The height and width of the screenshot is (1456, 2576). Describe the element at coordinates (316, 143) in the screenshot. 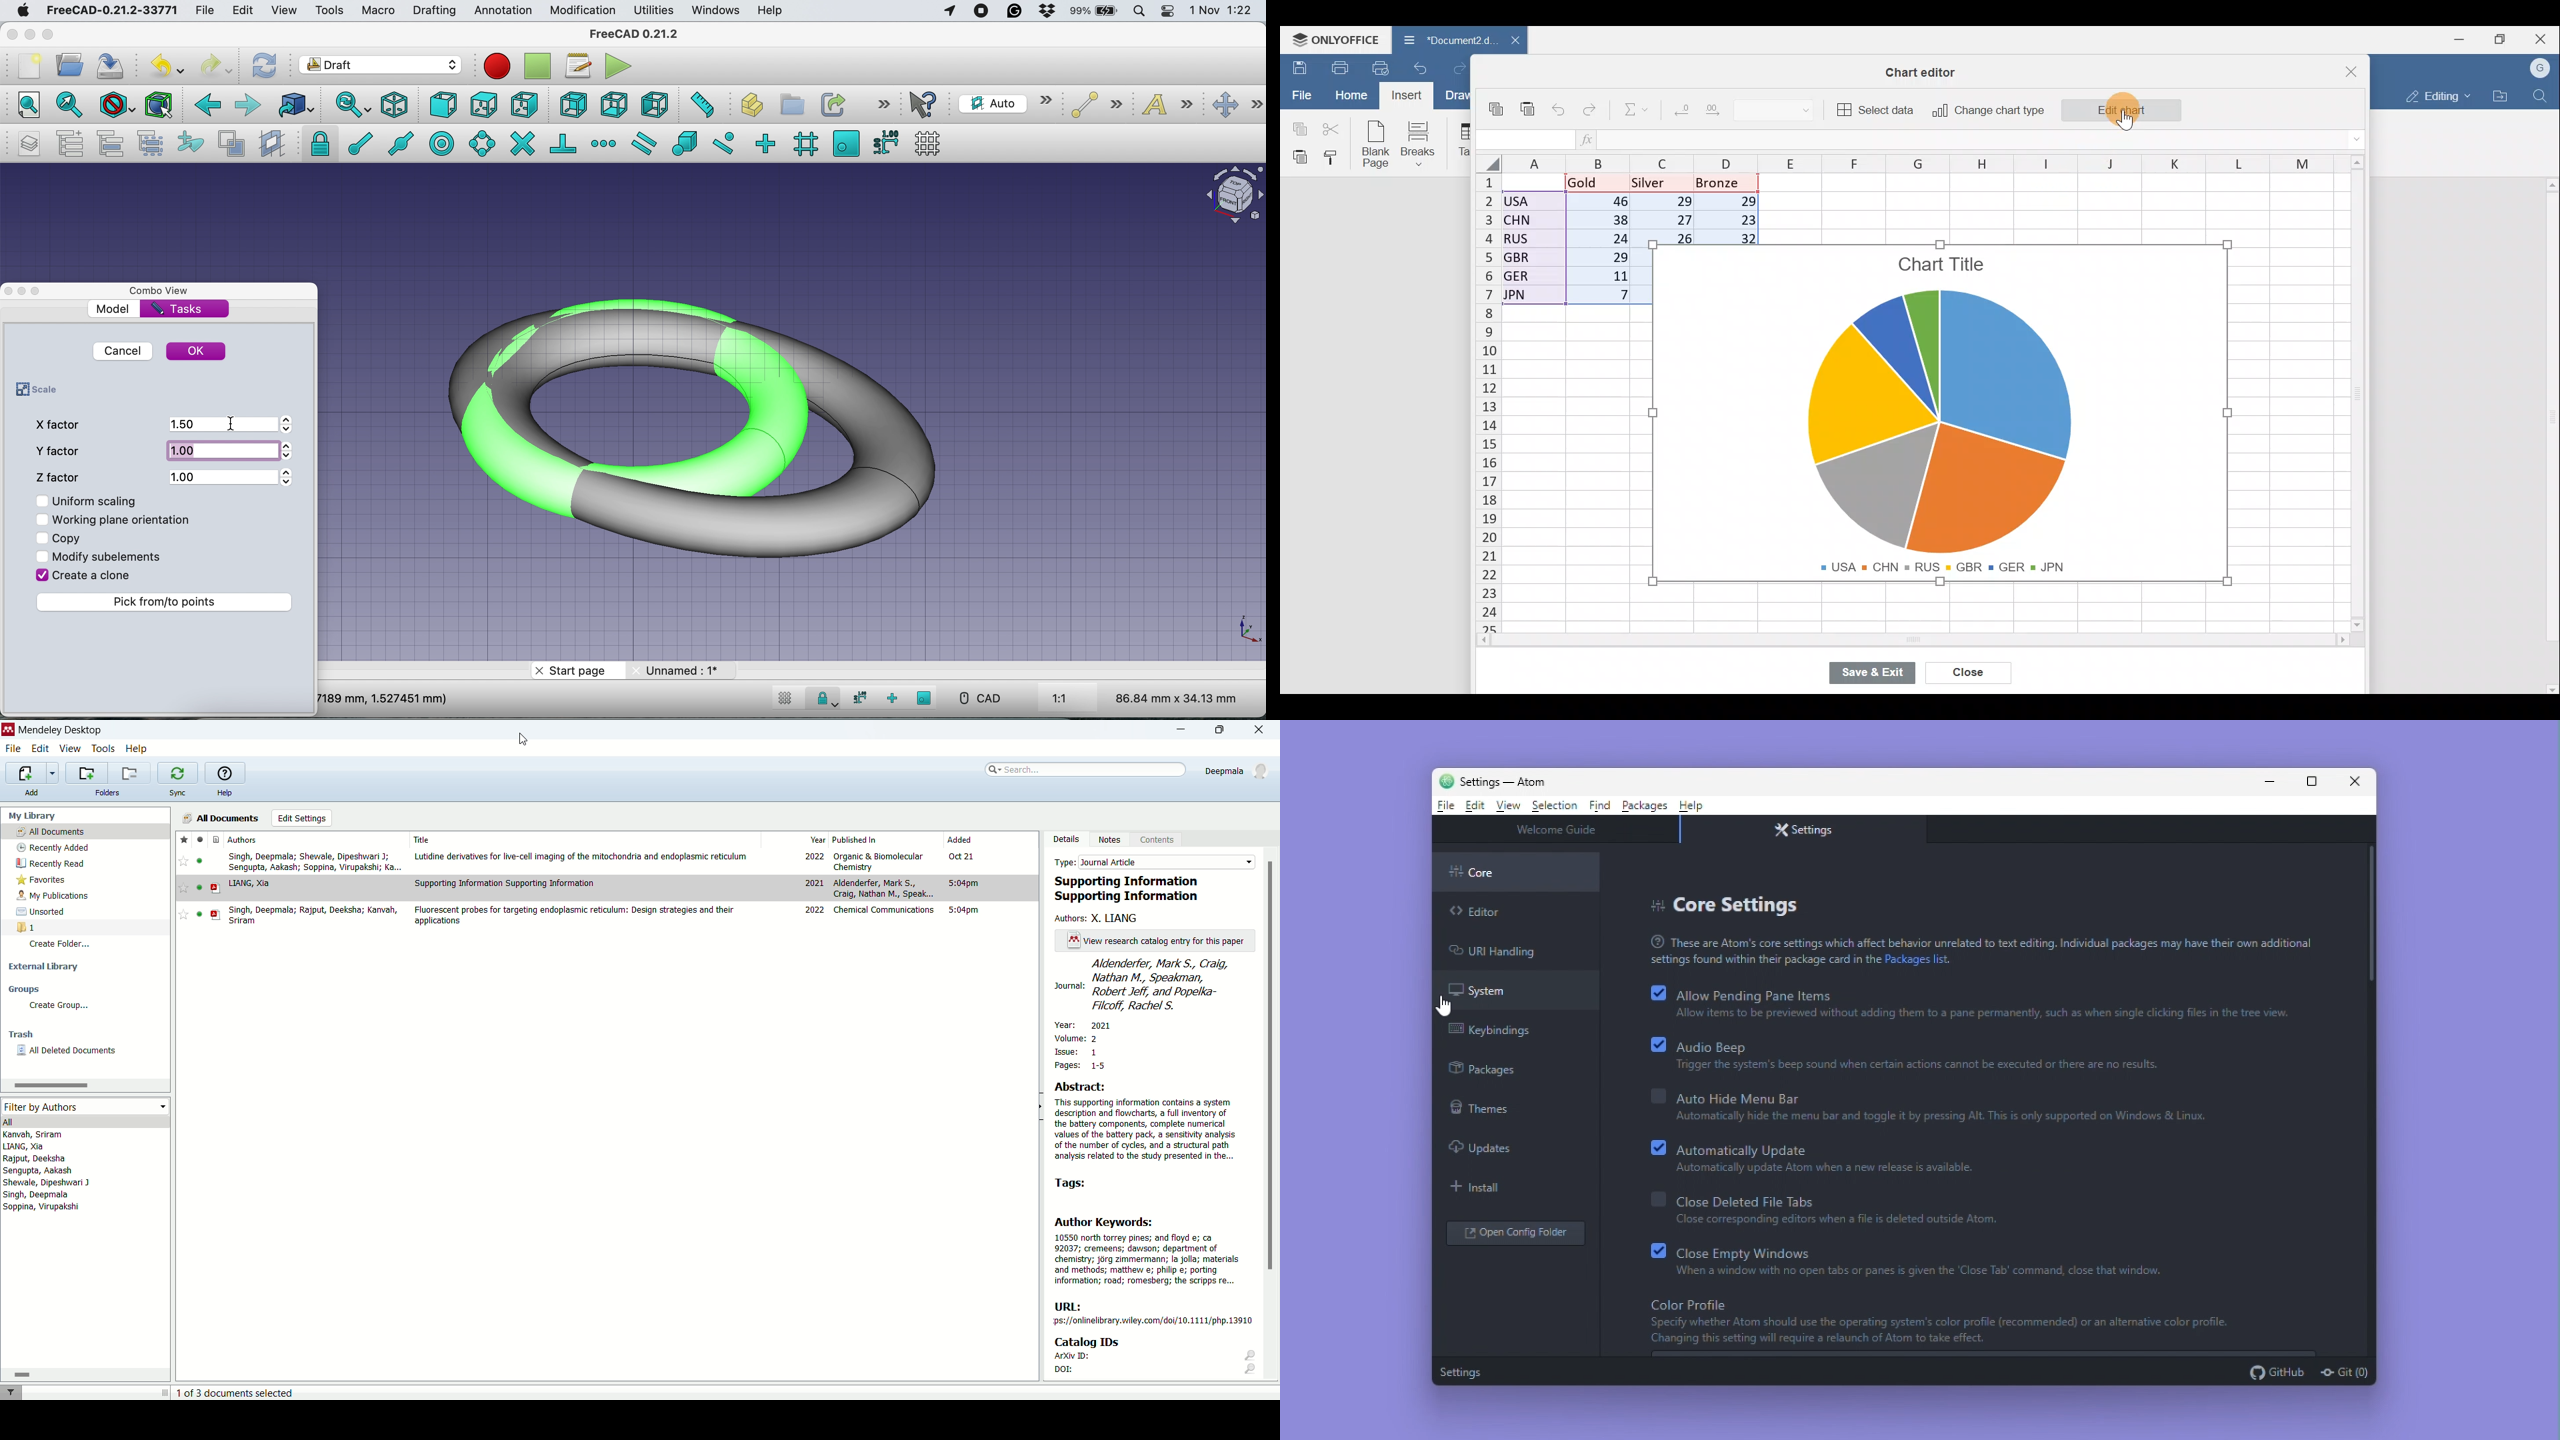

I see `snap lock` at that location.